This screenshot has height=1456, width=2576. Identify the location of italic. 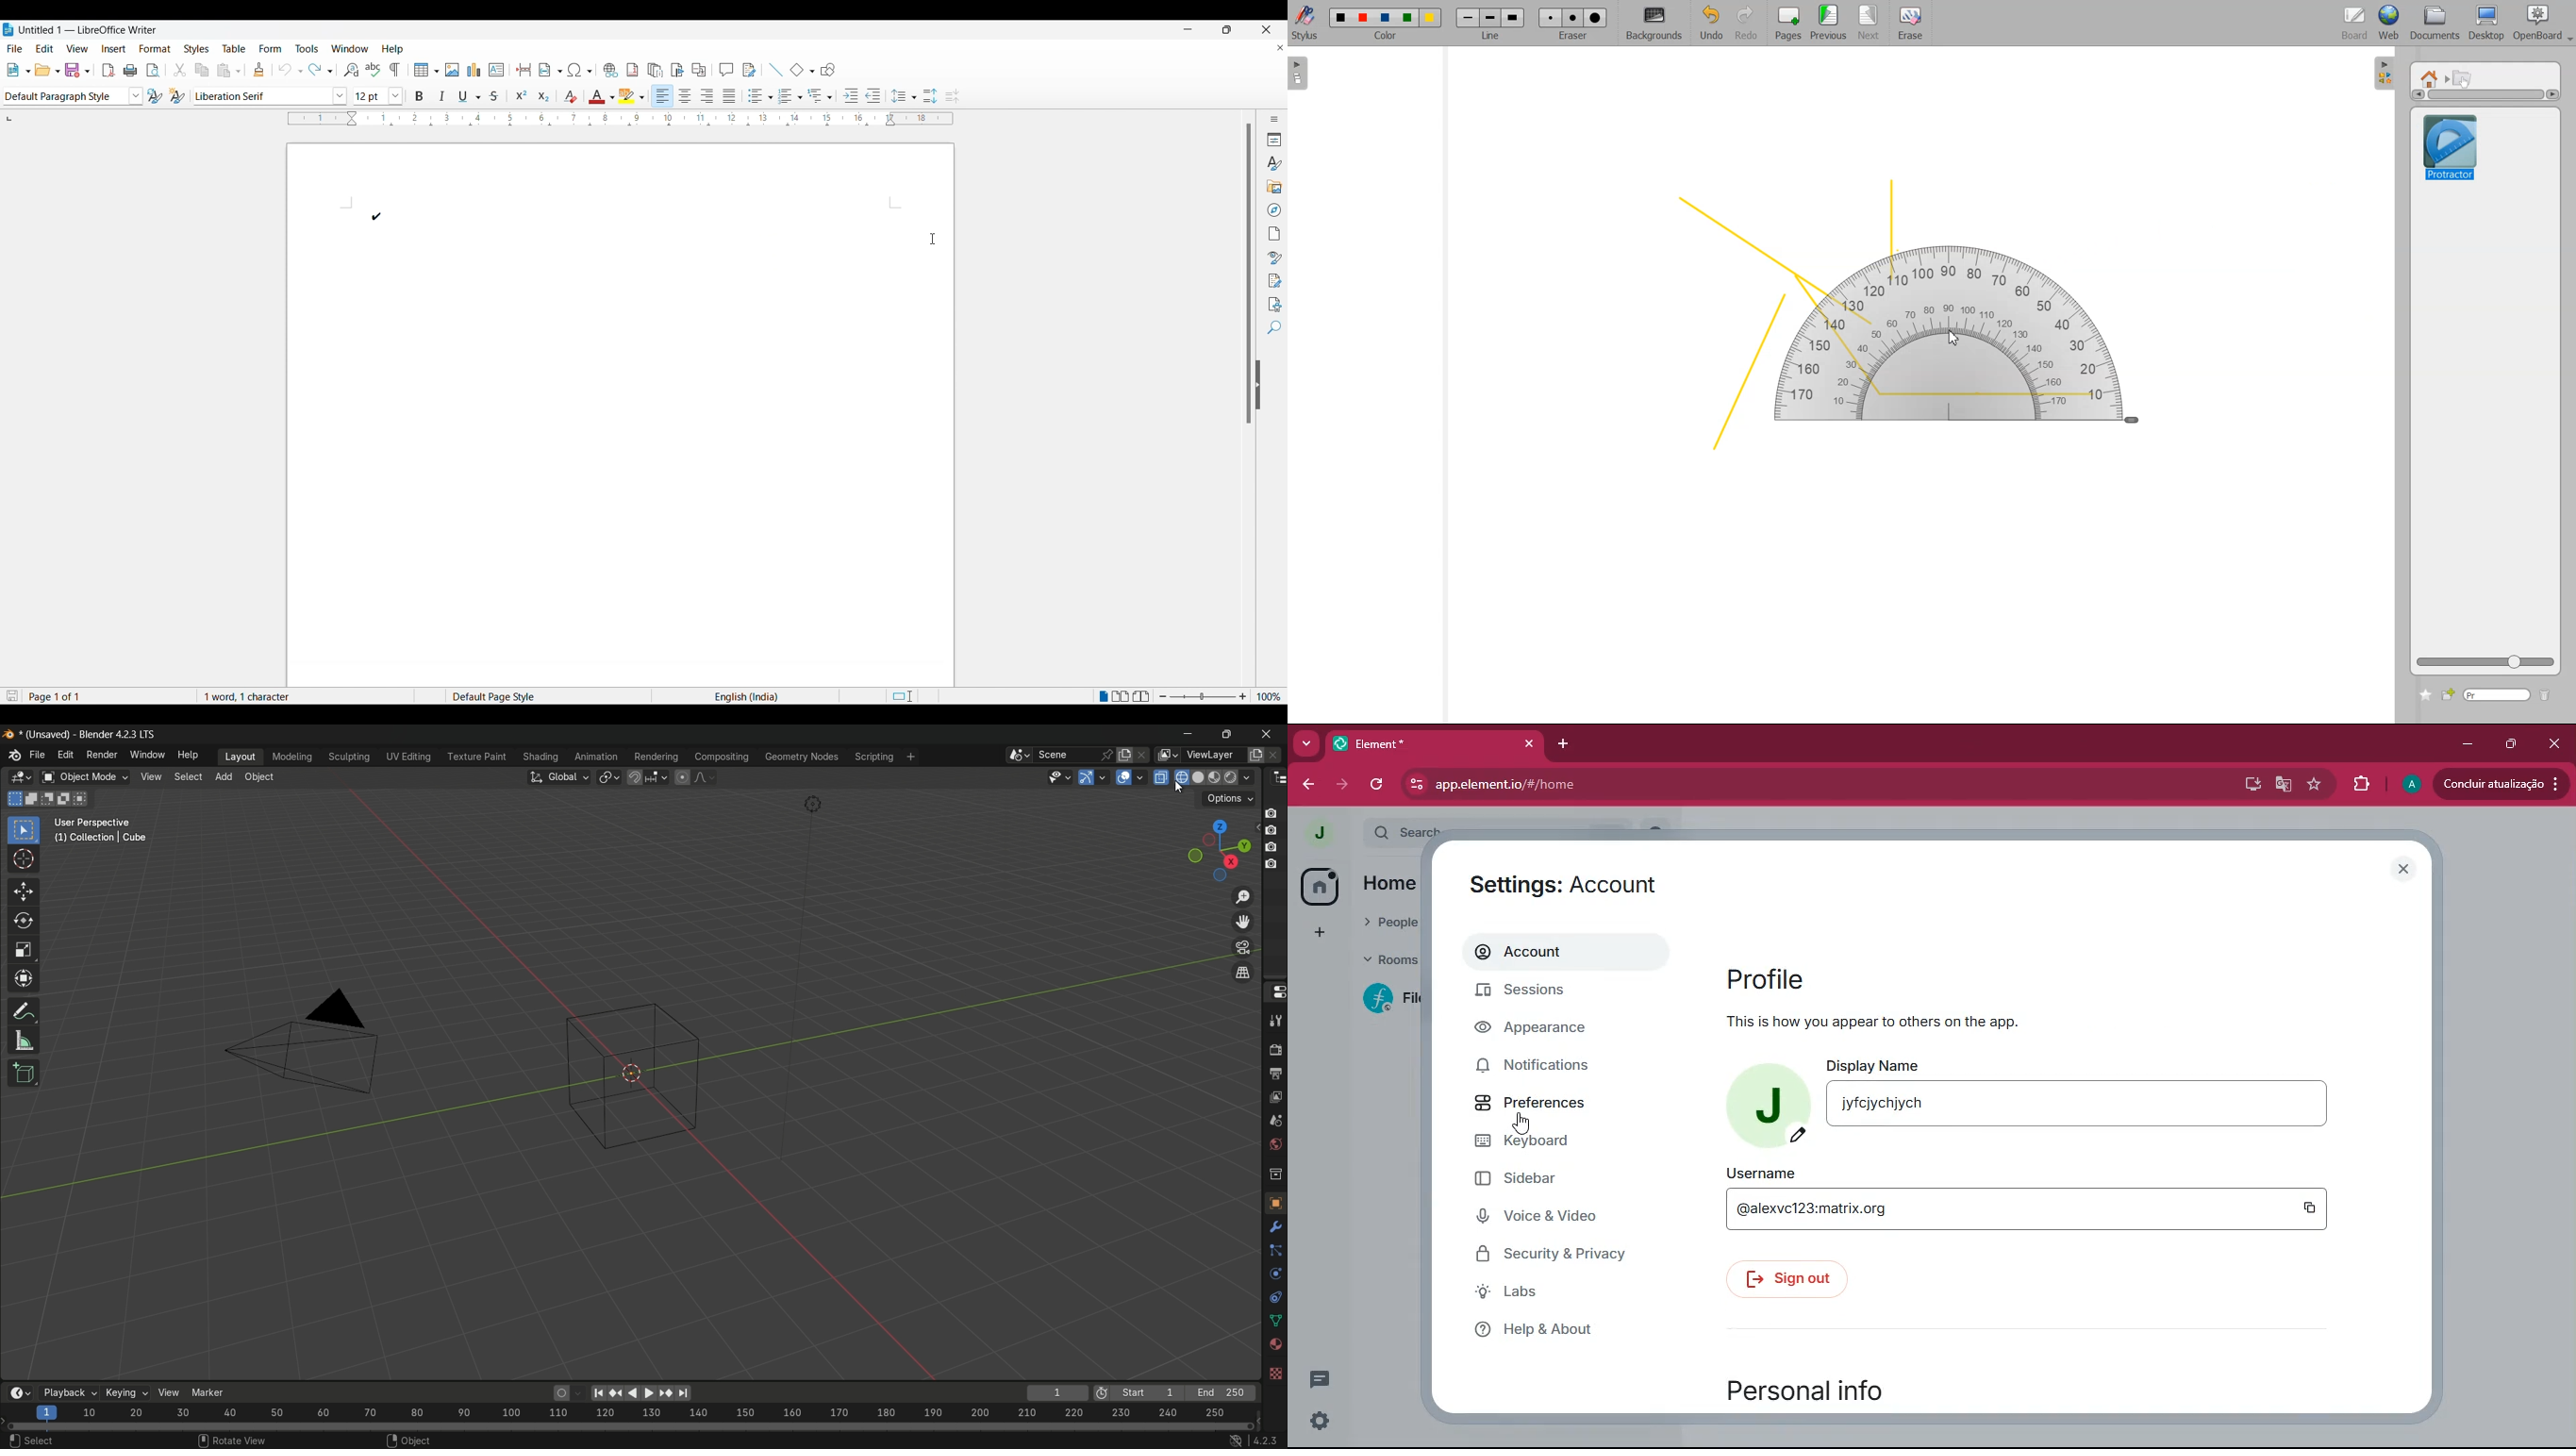
(444, 95).